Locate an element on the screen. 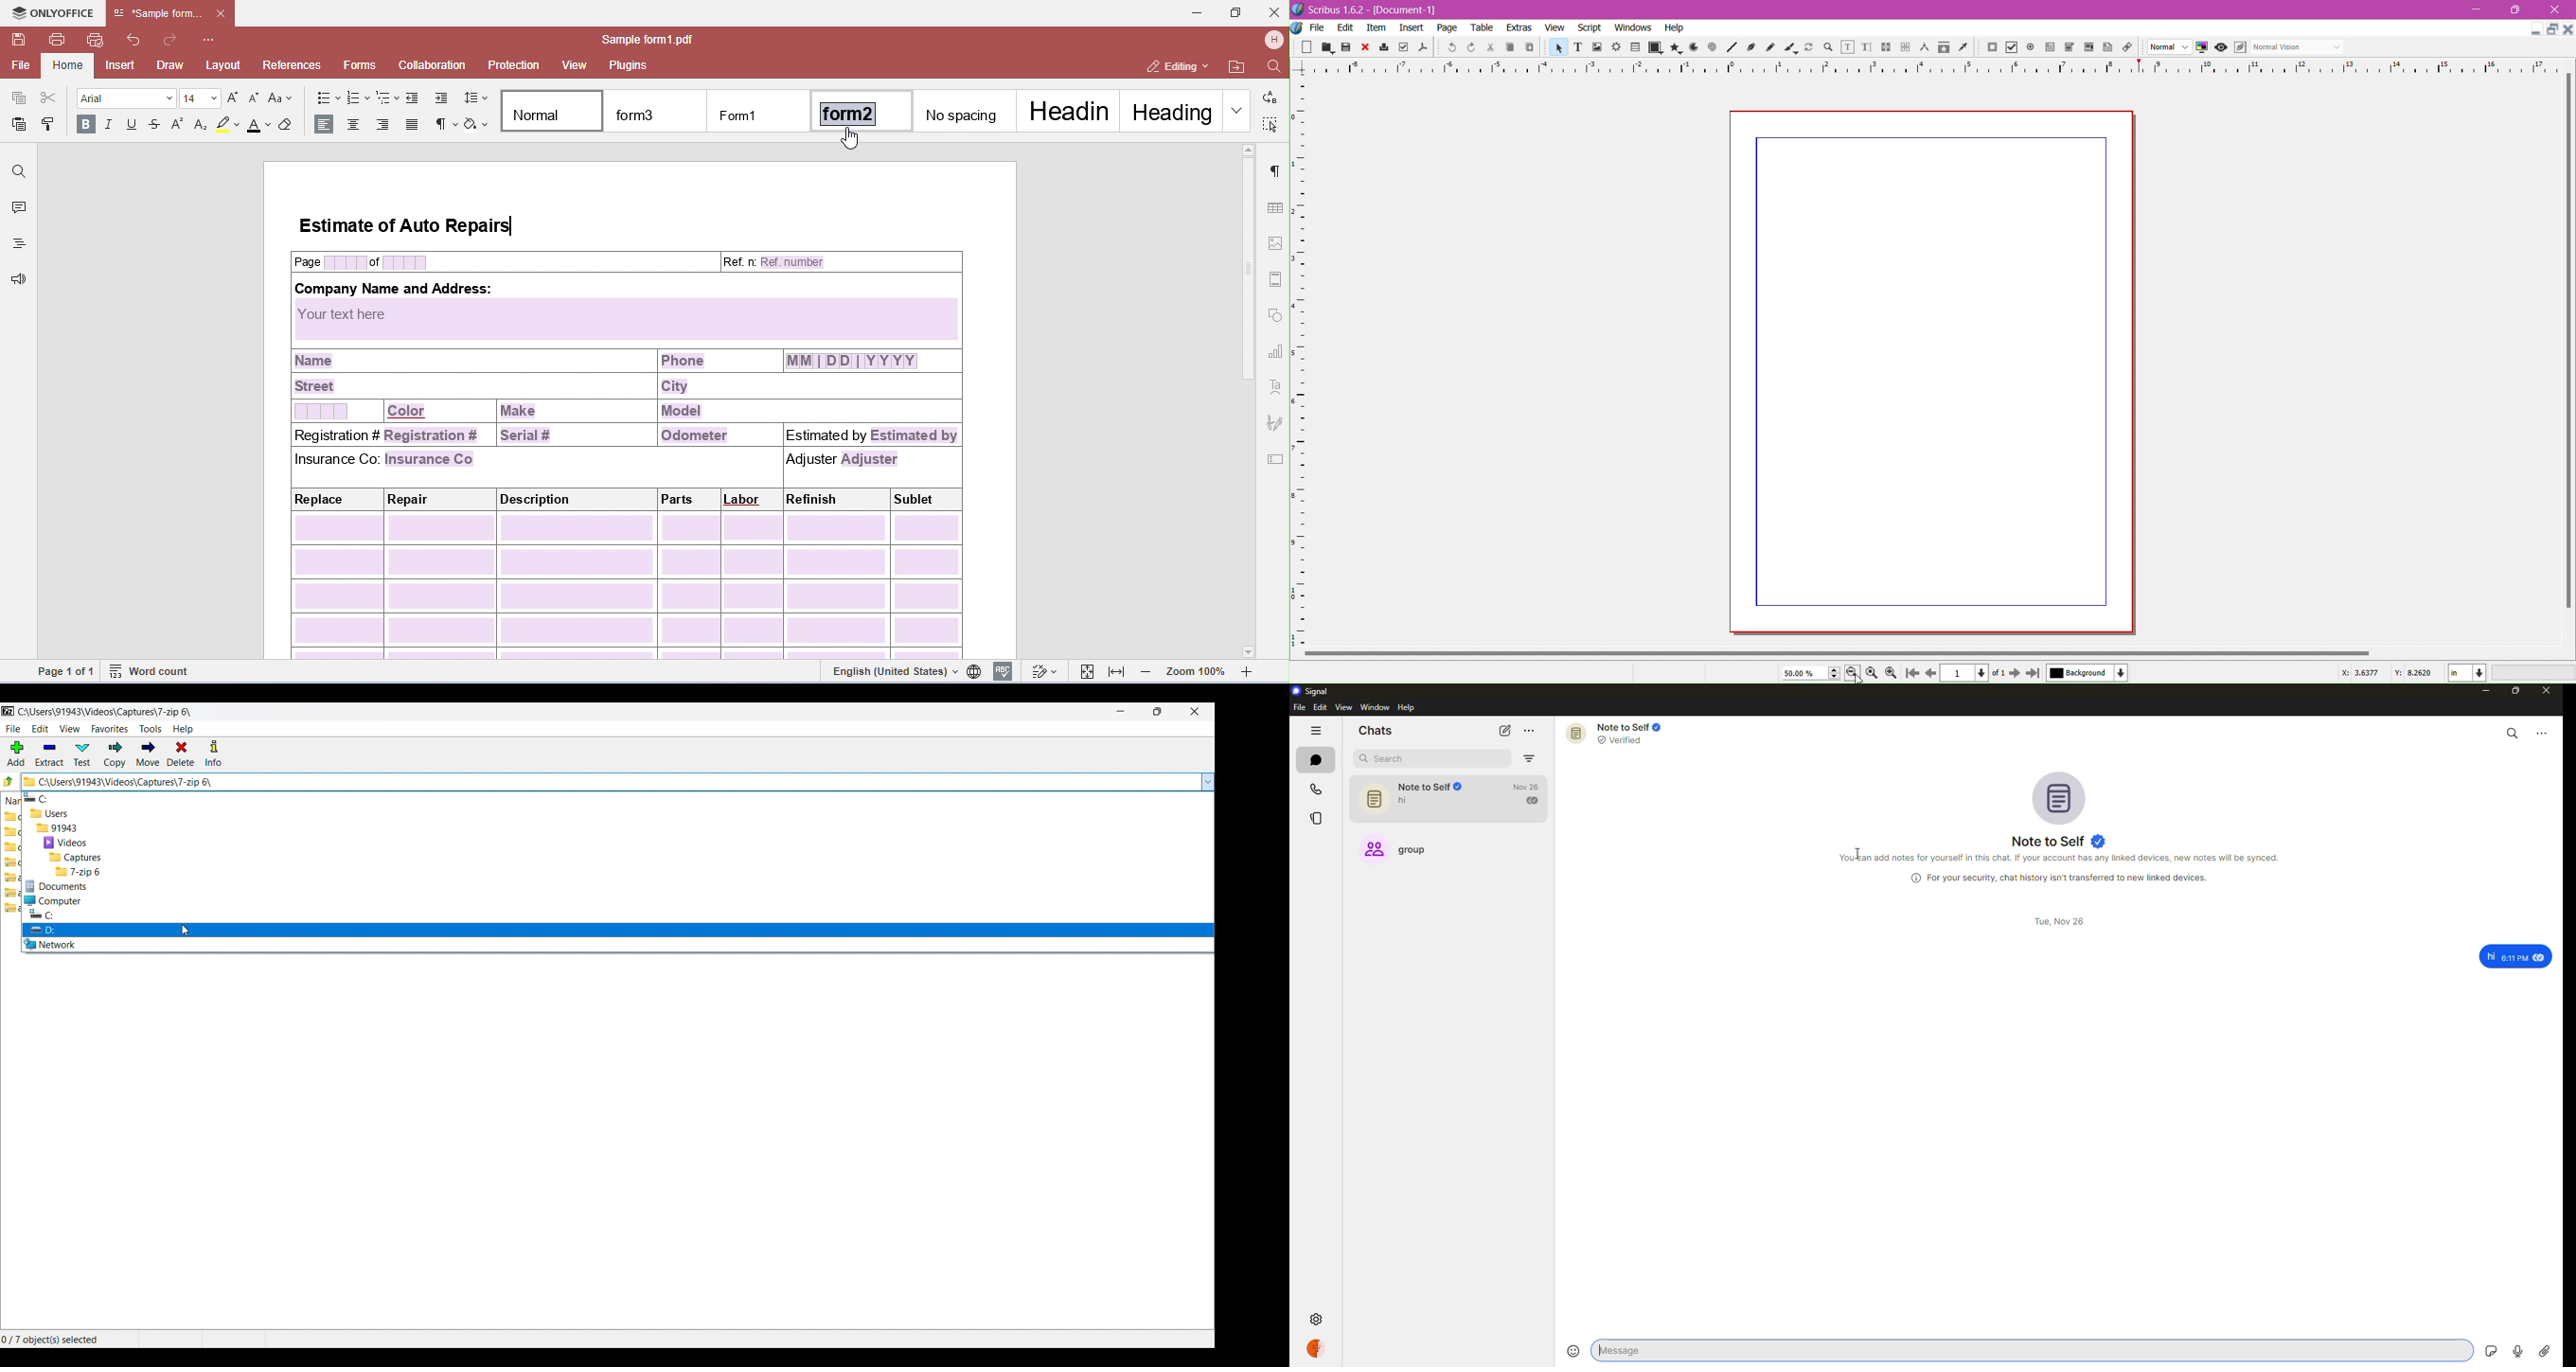 The image size is (2576, 1372). Undo is located at coordinates (1451, 47).